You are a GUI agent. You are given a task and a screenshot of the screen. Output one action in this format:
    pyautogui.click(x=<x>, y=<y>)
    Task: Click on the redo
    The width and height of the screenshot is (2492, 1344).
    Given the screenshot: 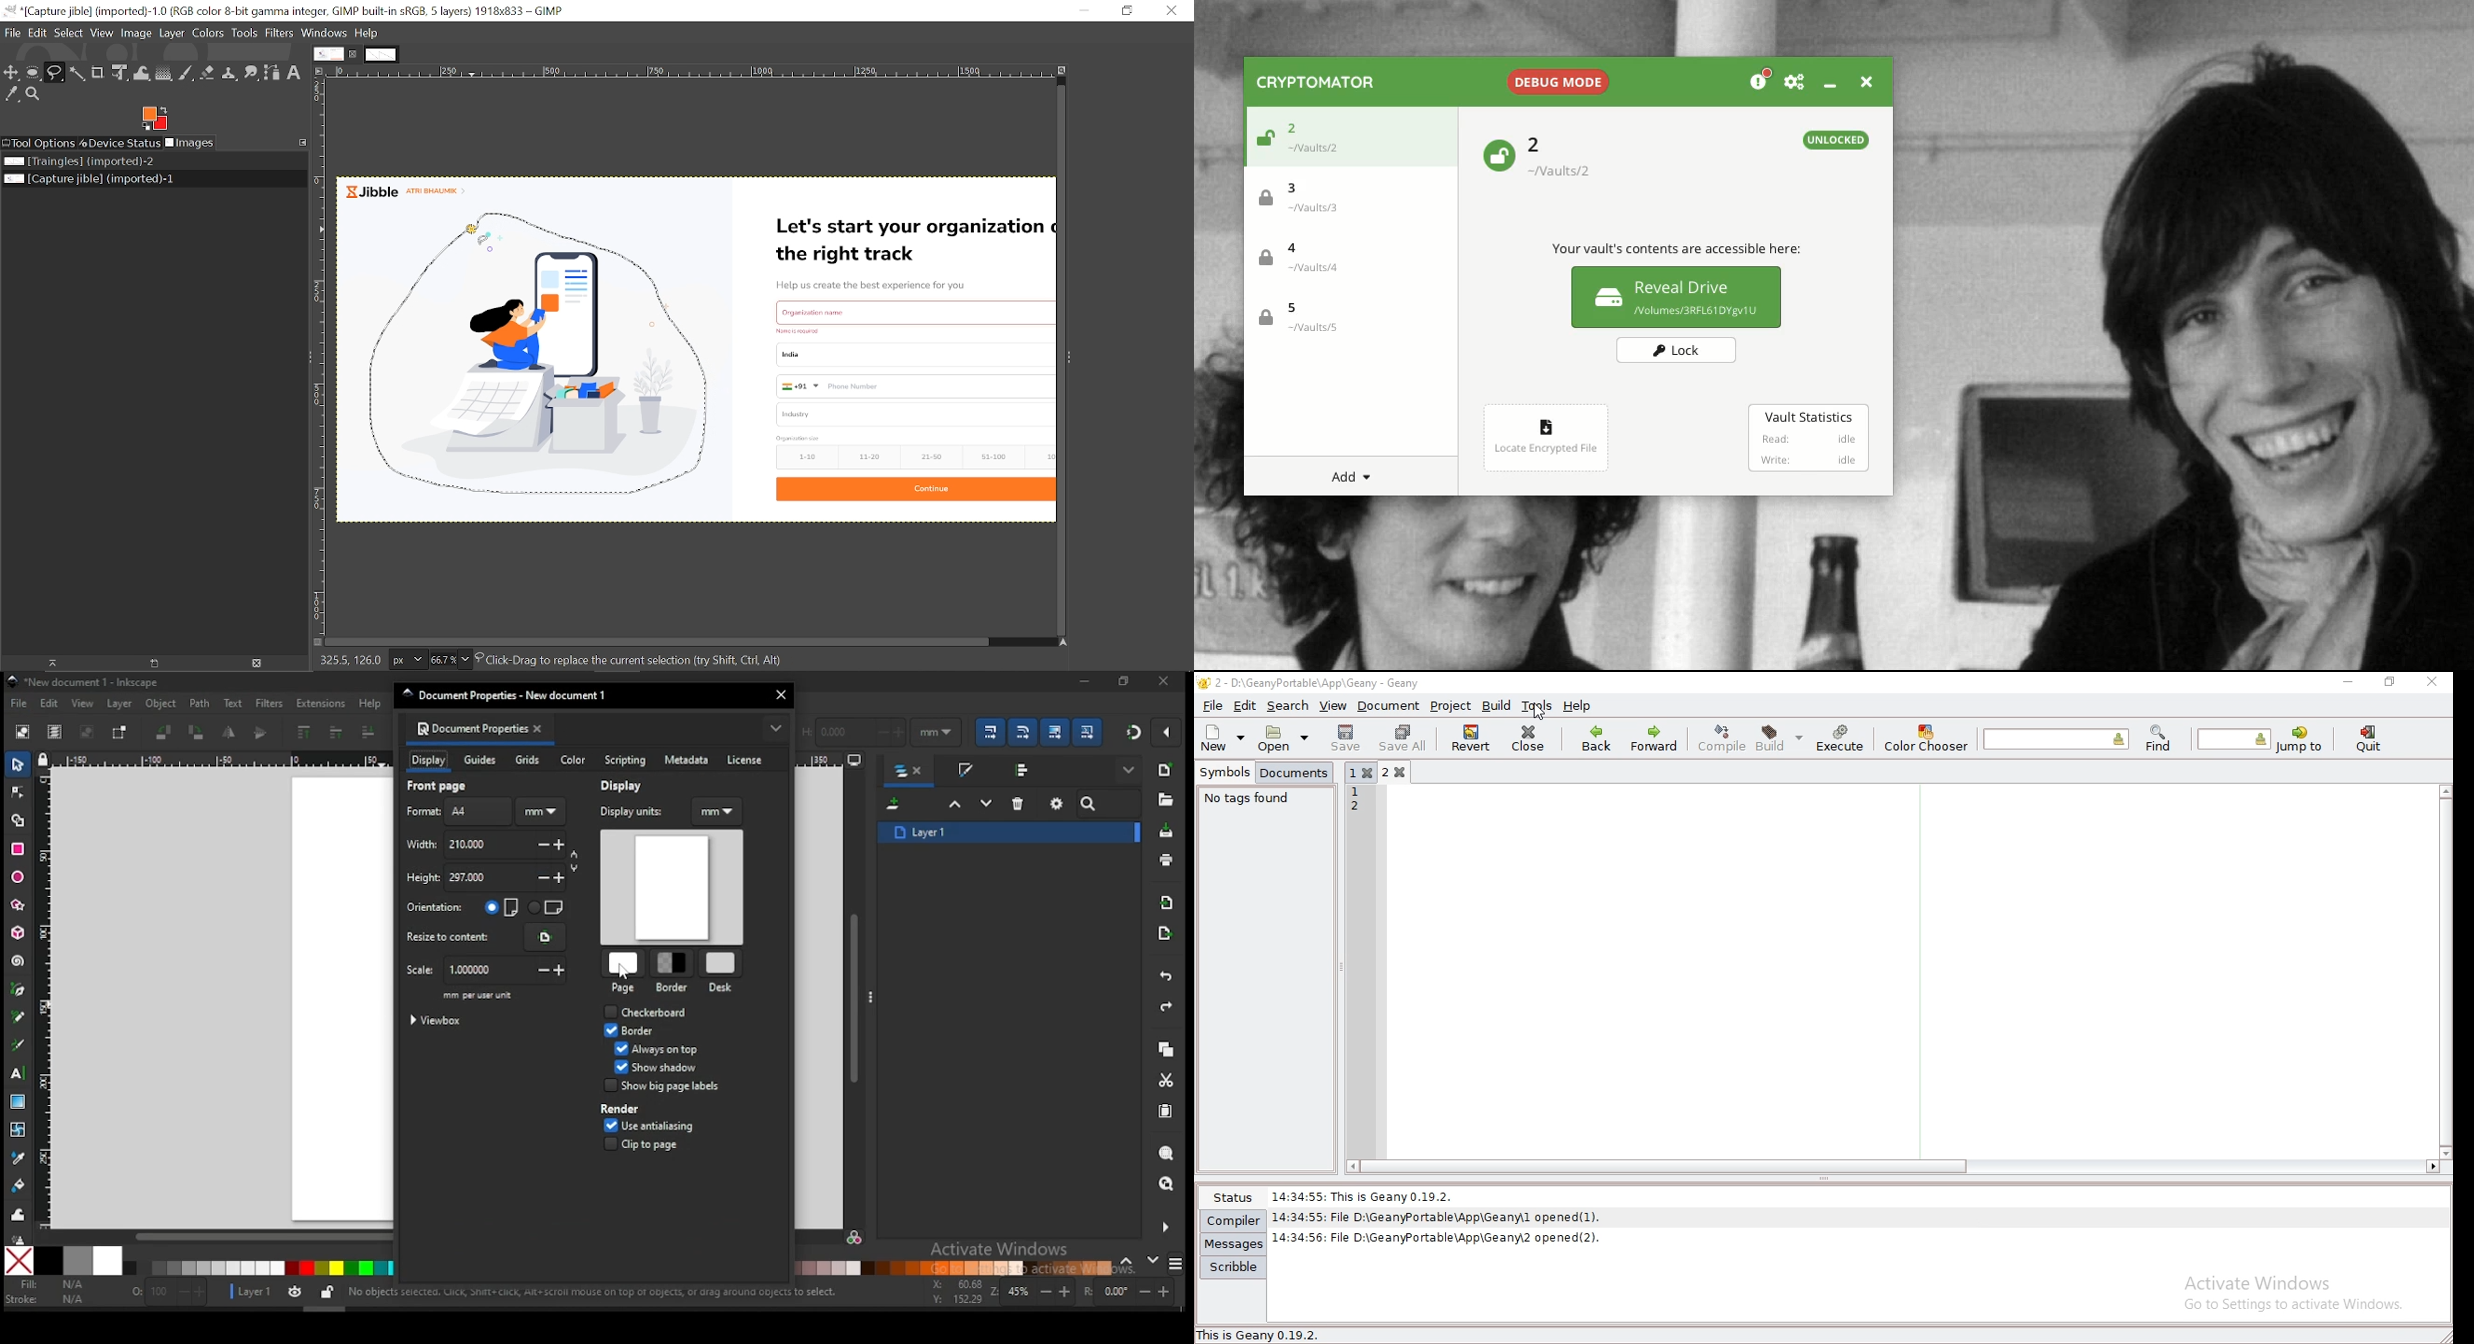 What is the action you would take?
    pyautogui.click(x=1165, y=1008)
    